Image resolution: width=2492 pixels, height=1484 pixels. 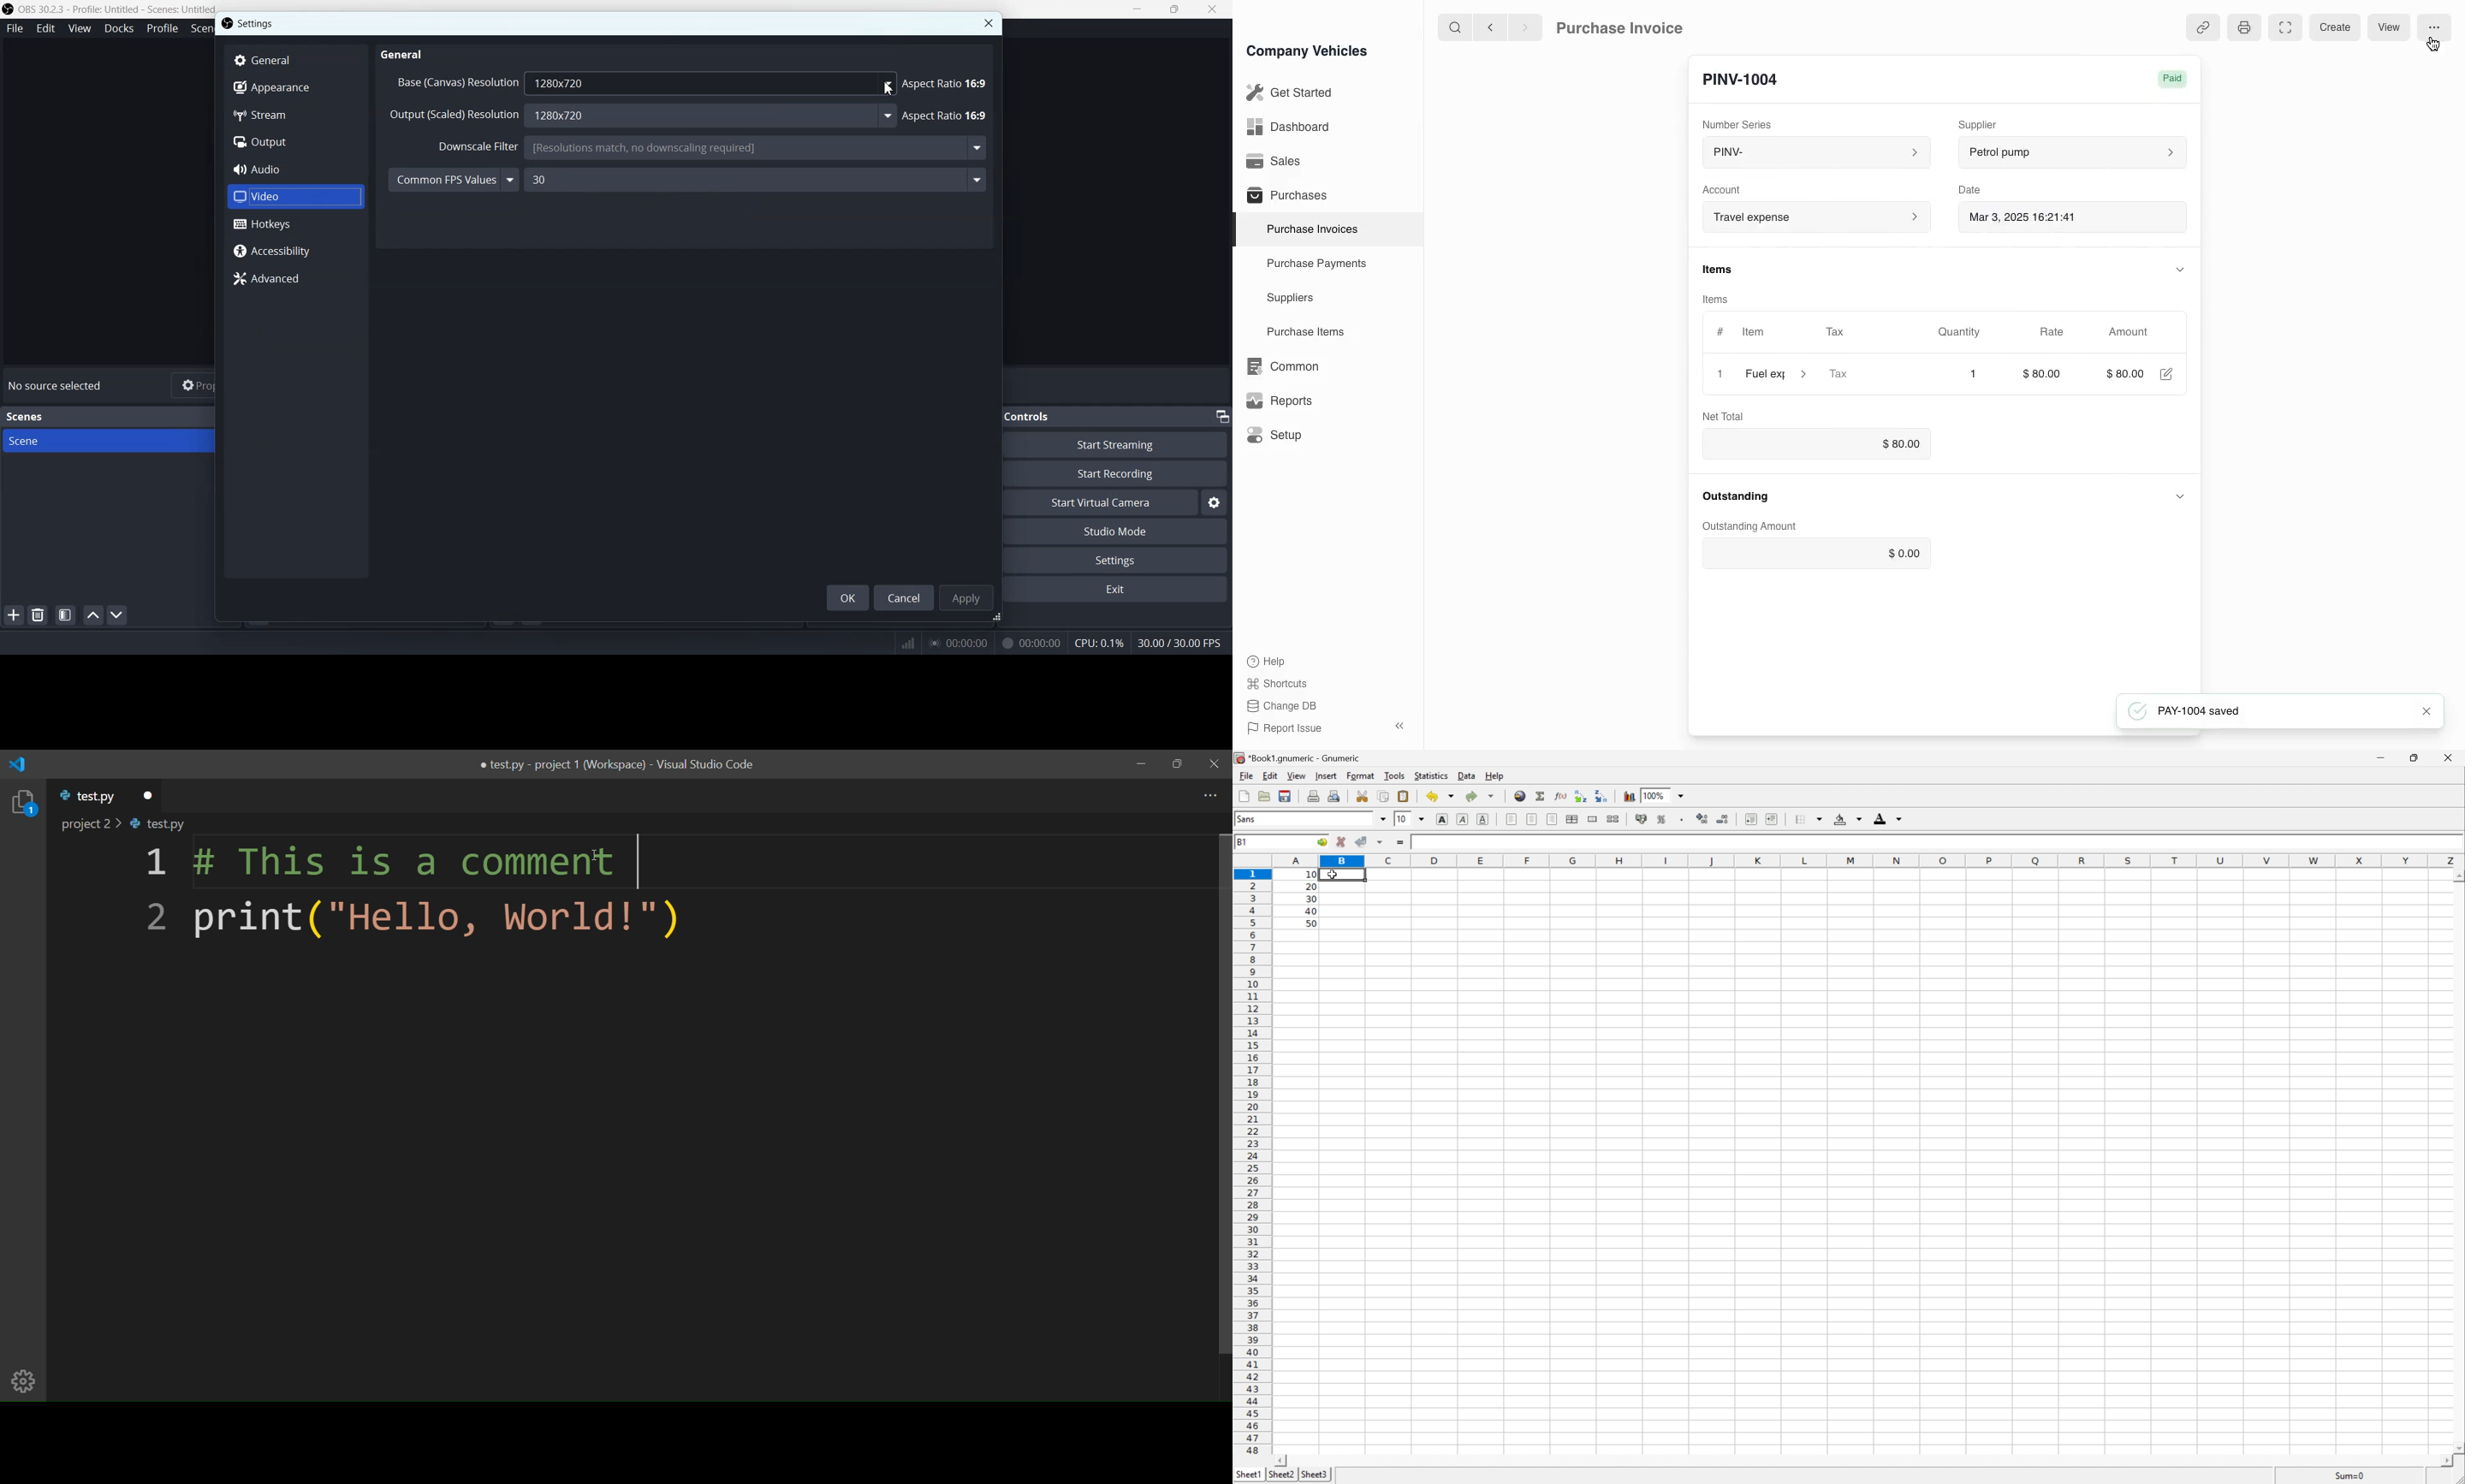 What do you see at coordinates (109, 9) in the screenshot?
I see `Logo` at bounding box center [109, 9].